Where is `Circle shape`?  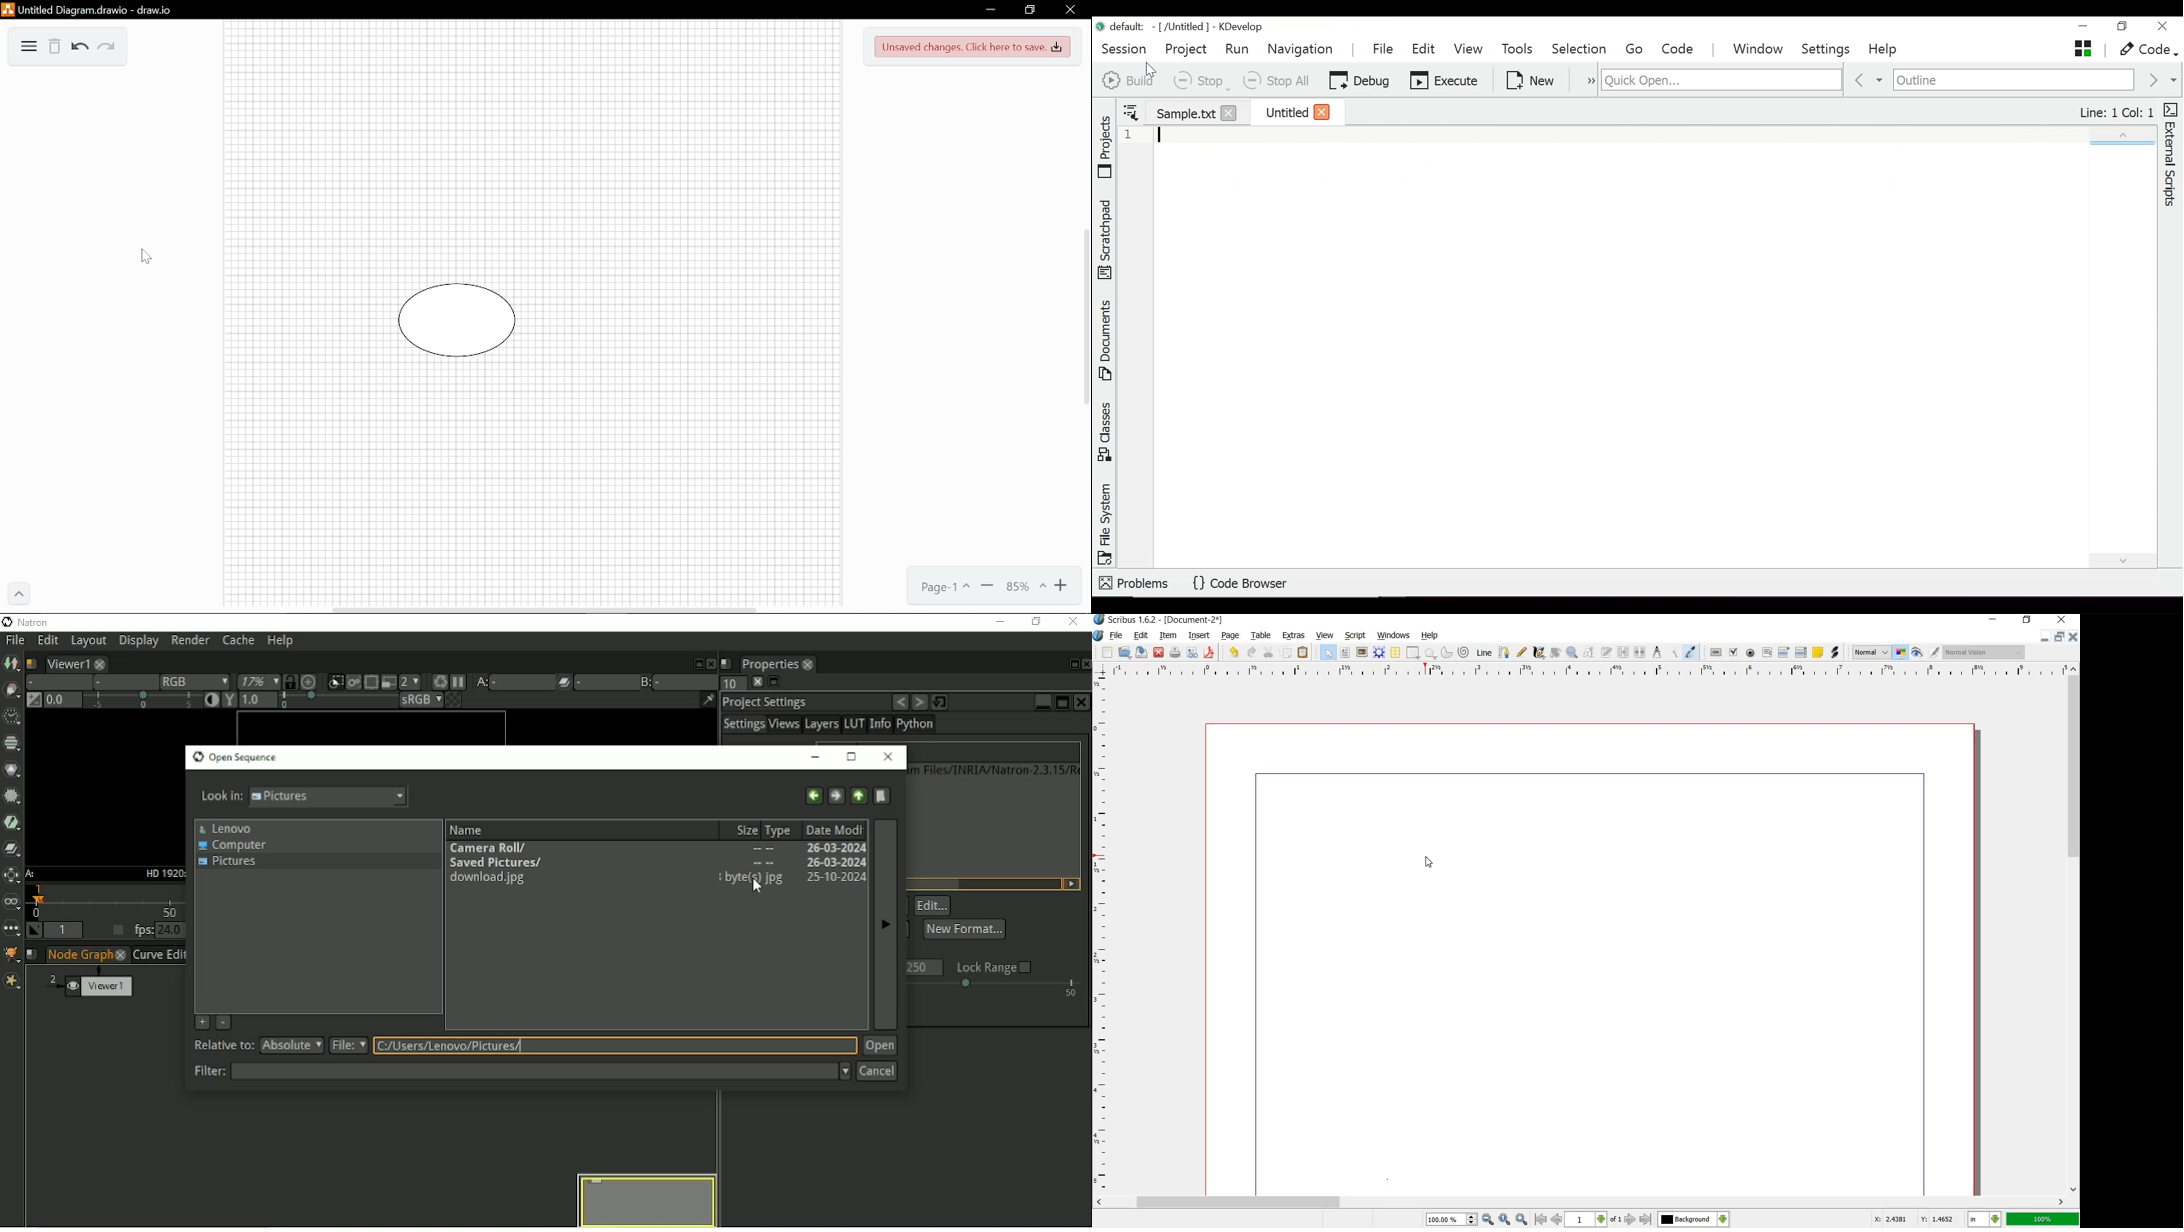 Circle shape is located at coordinates (459, 321).